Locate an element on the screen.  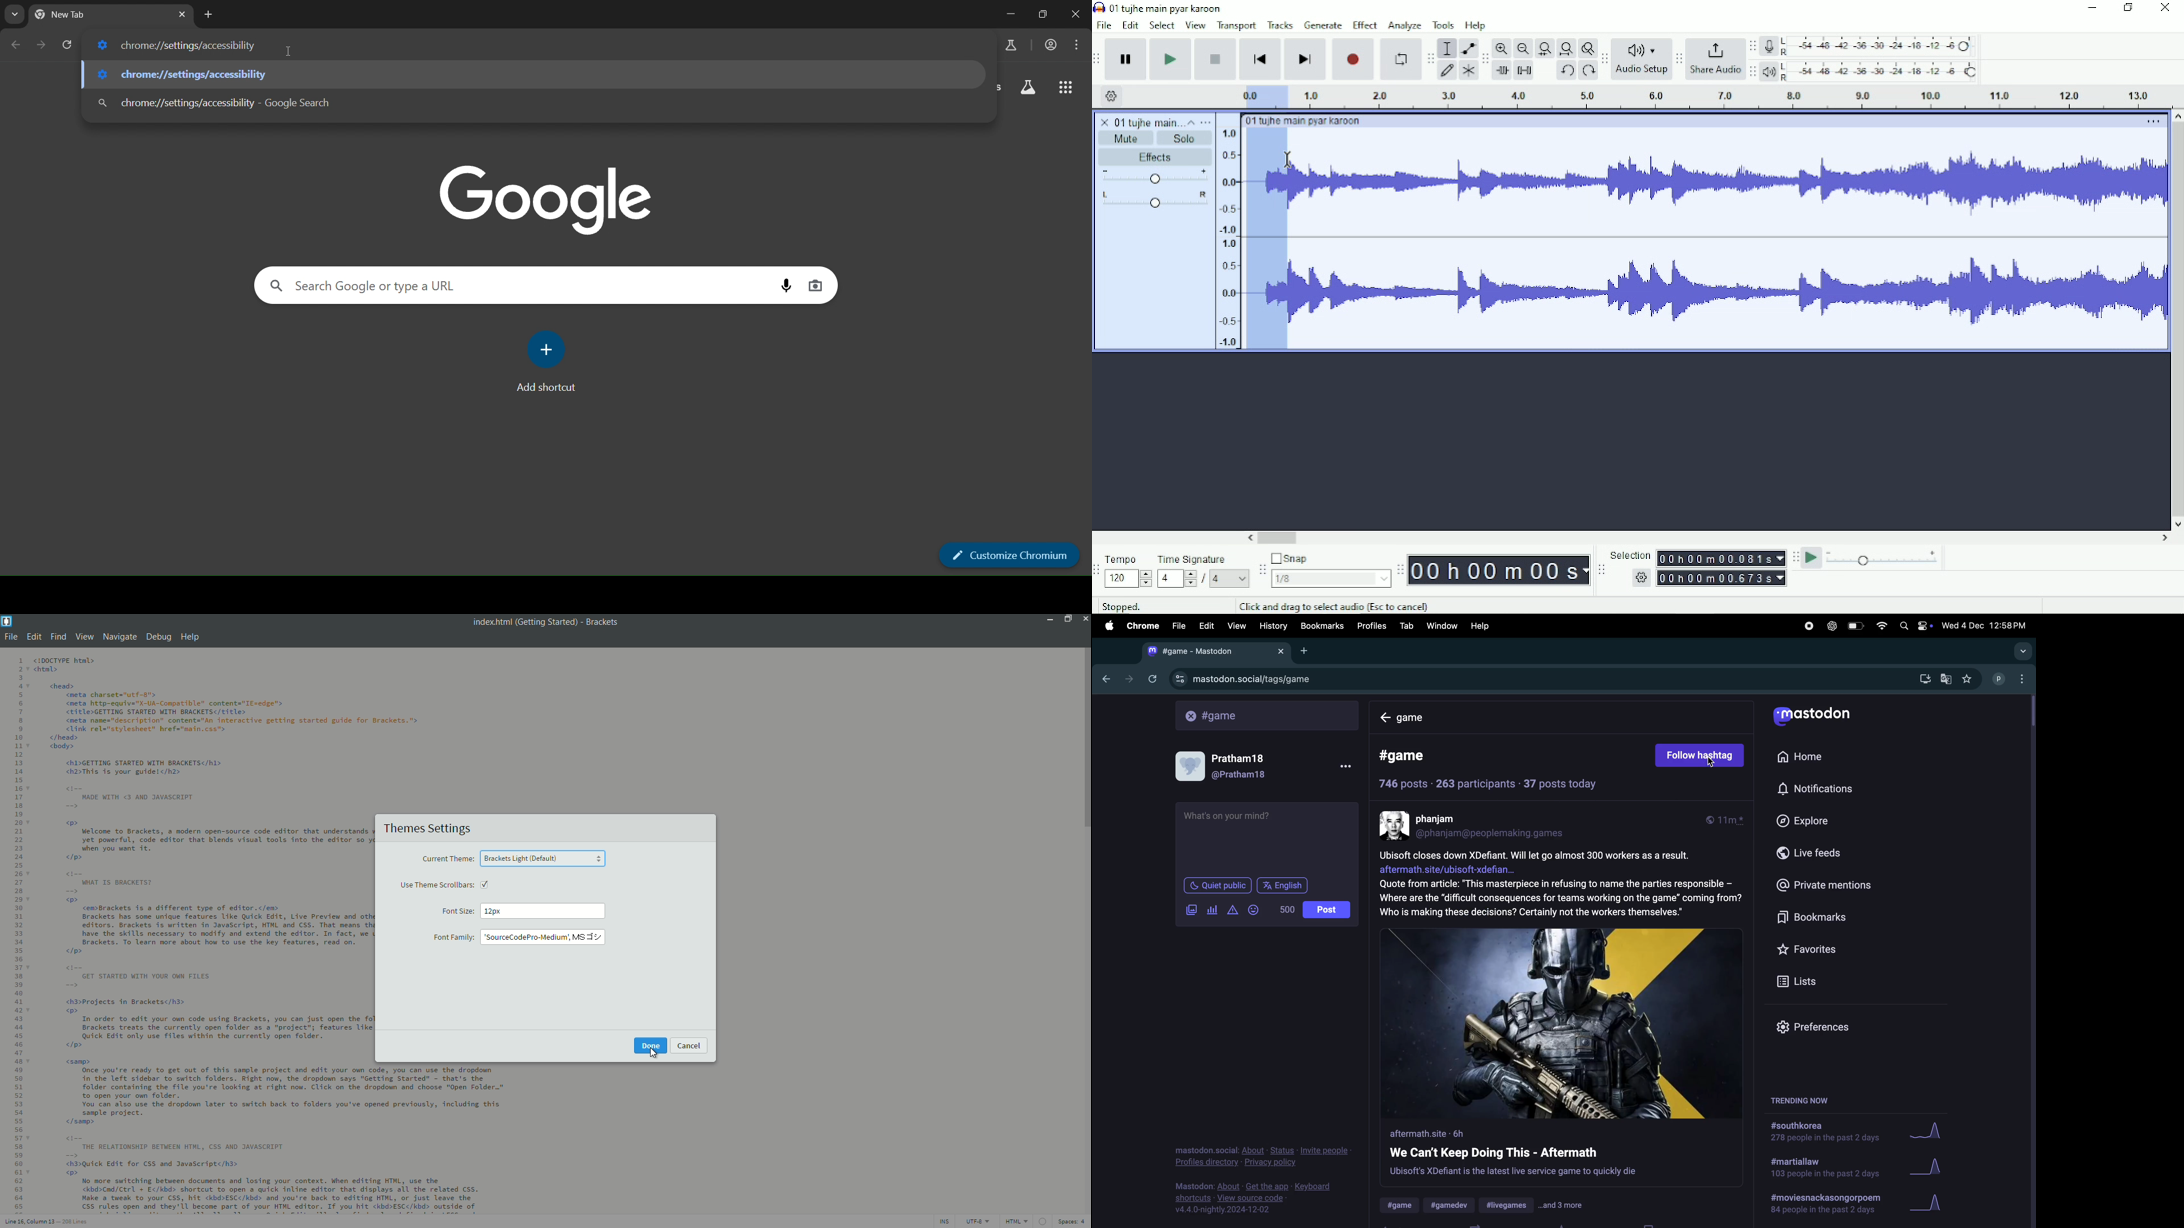
Zoom In is located at coordinates (1503, 48).